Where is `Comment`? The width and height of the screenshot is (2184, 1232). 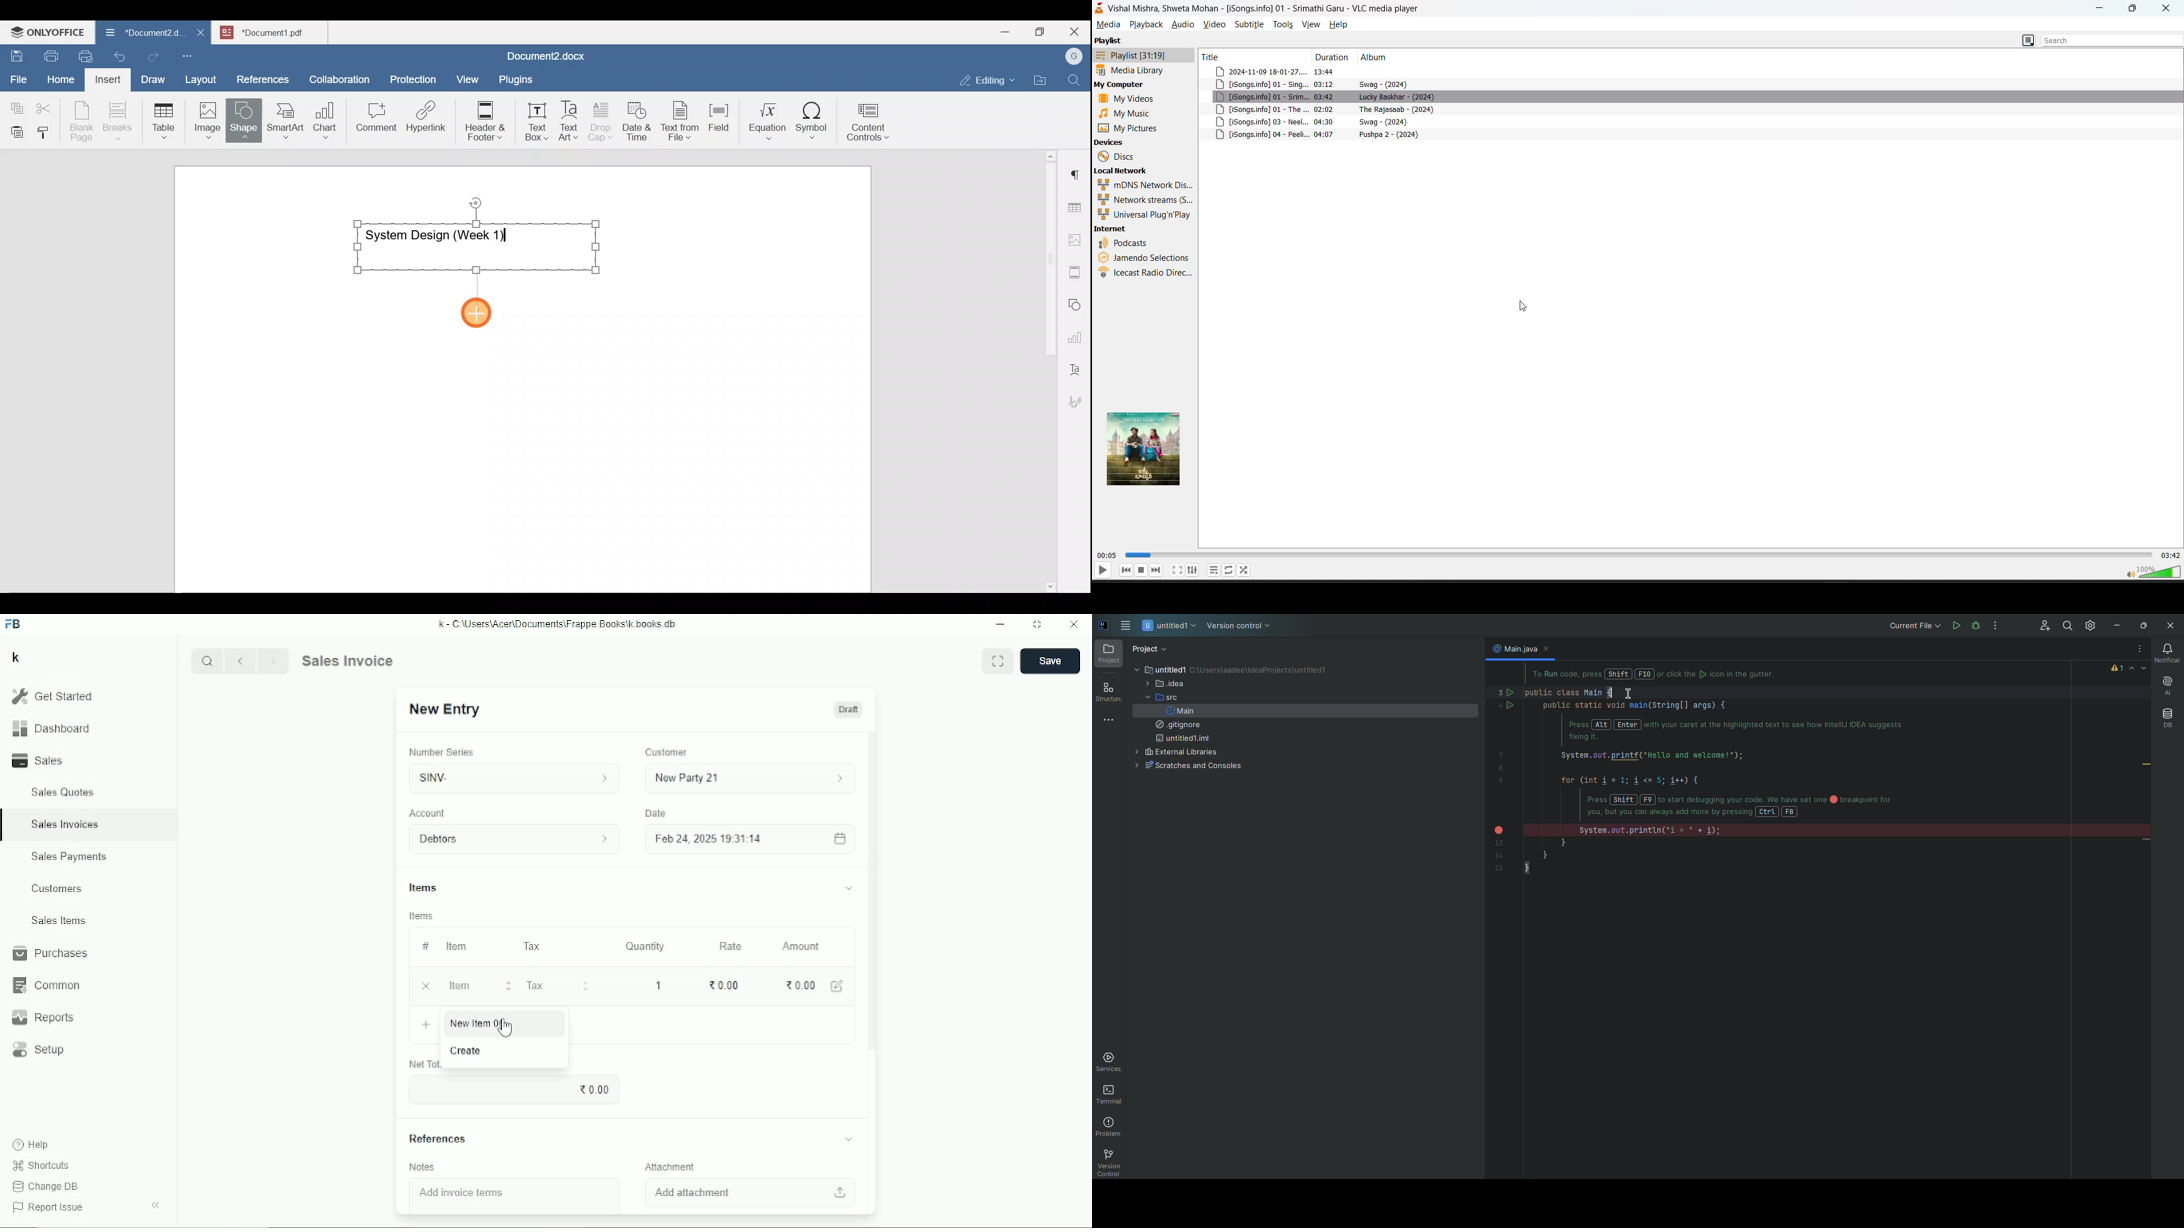
Comment is located at coordinates (373, 120).